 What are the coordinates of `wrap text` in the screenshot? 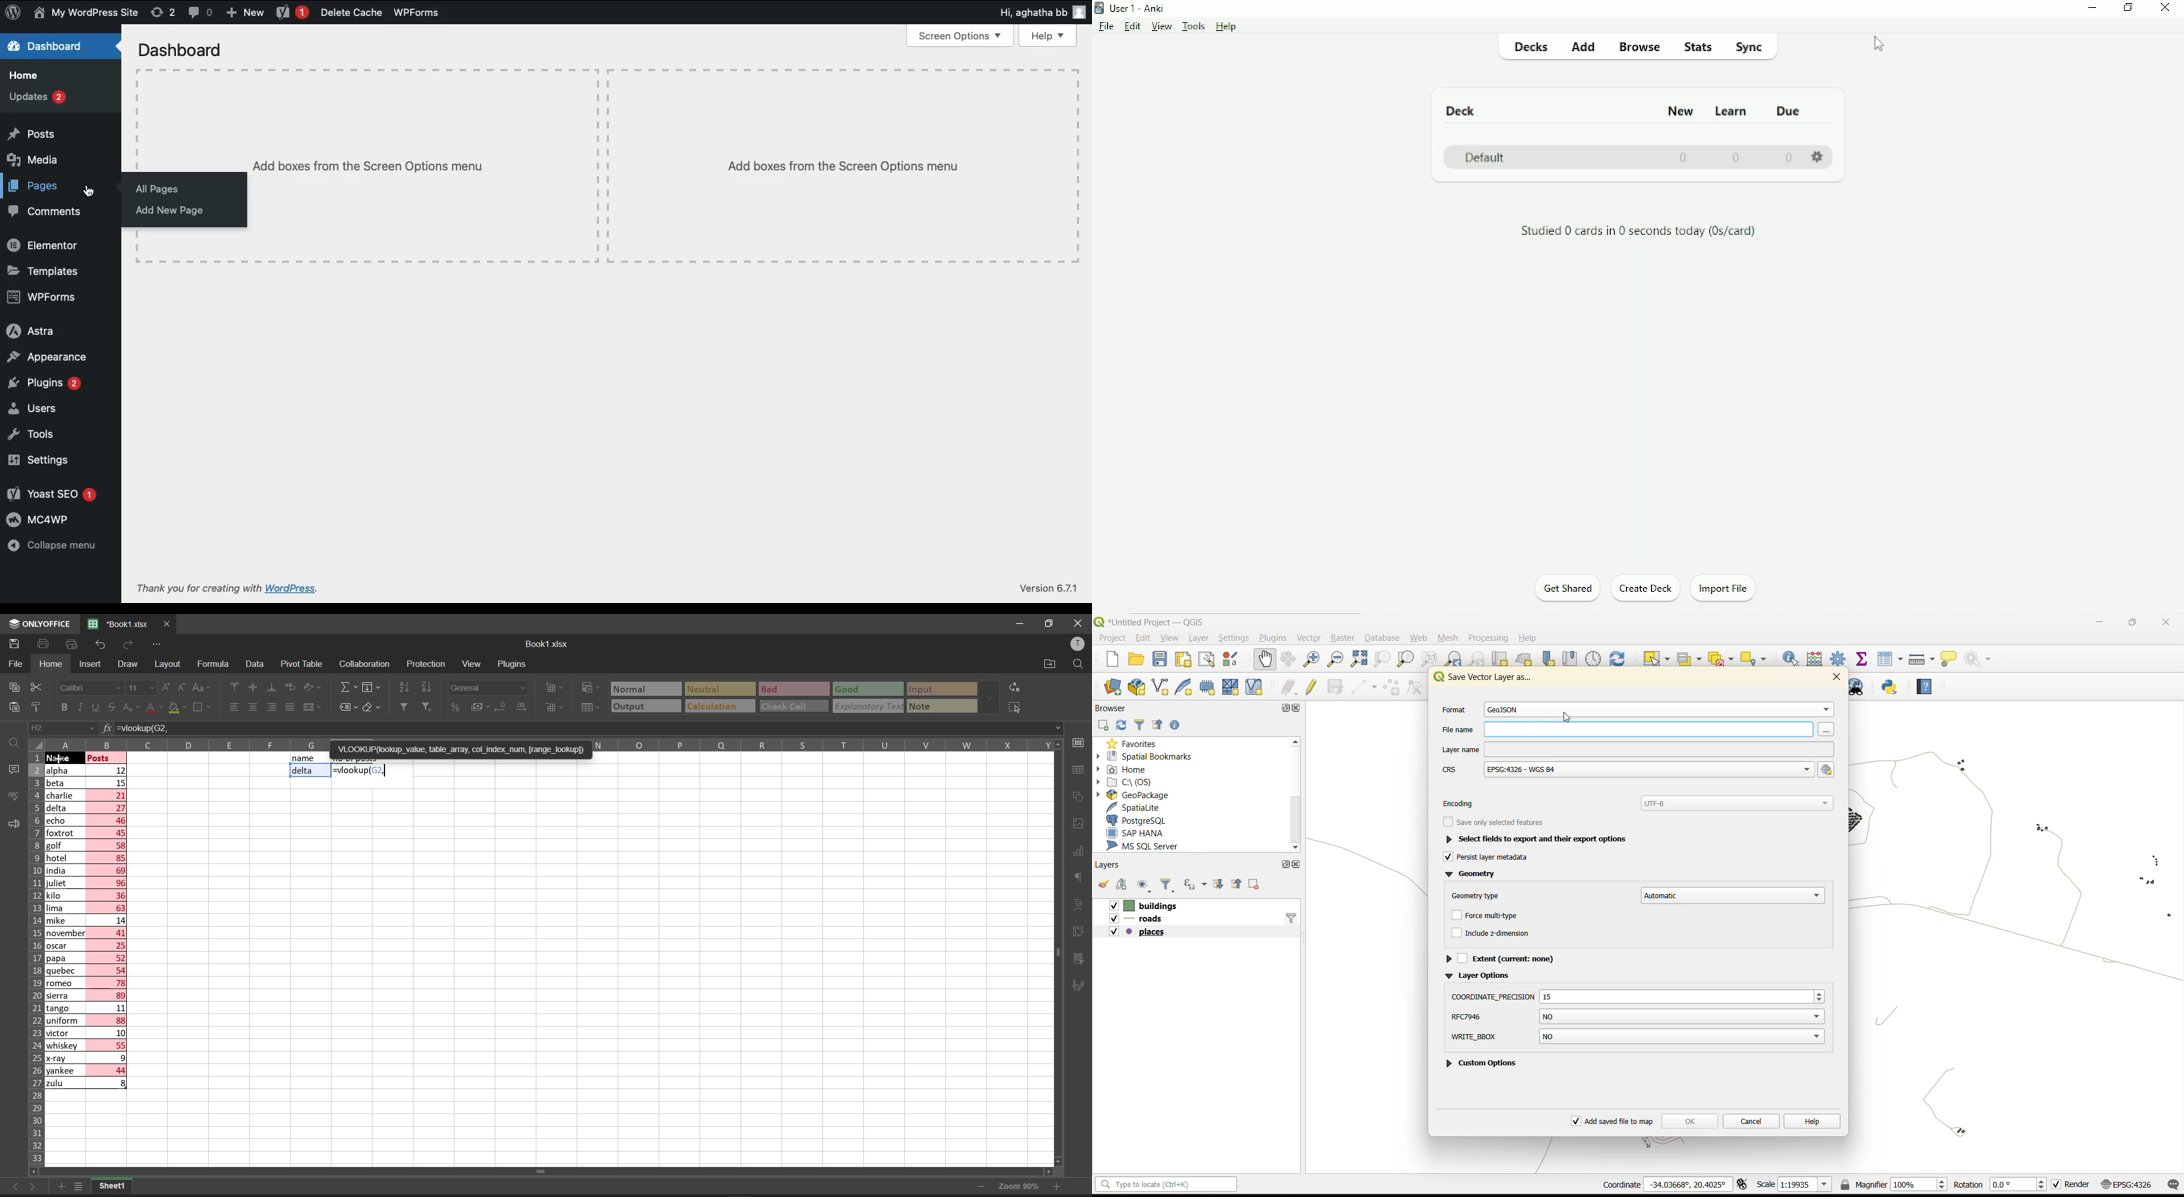 It's located at (293, 689).